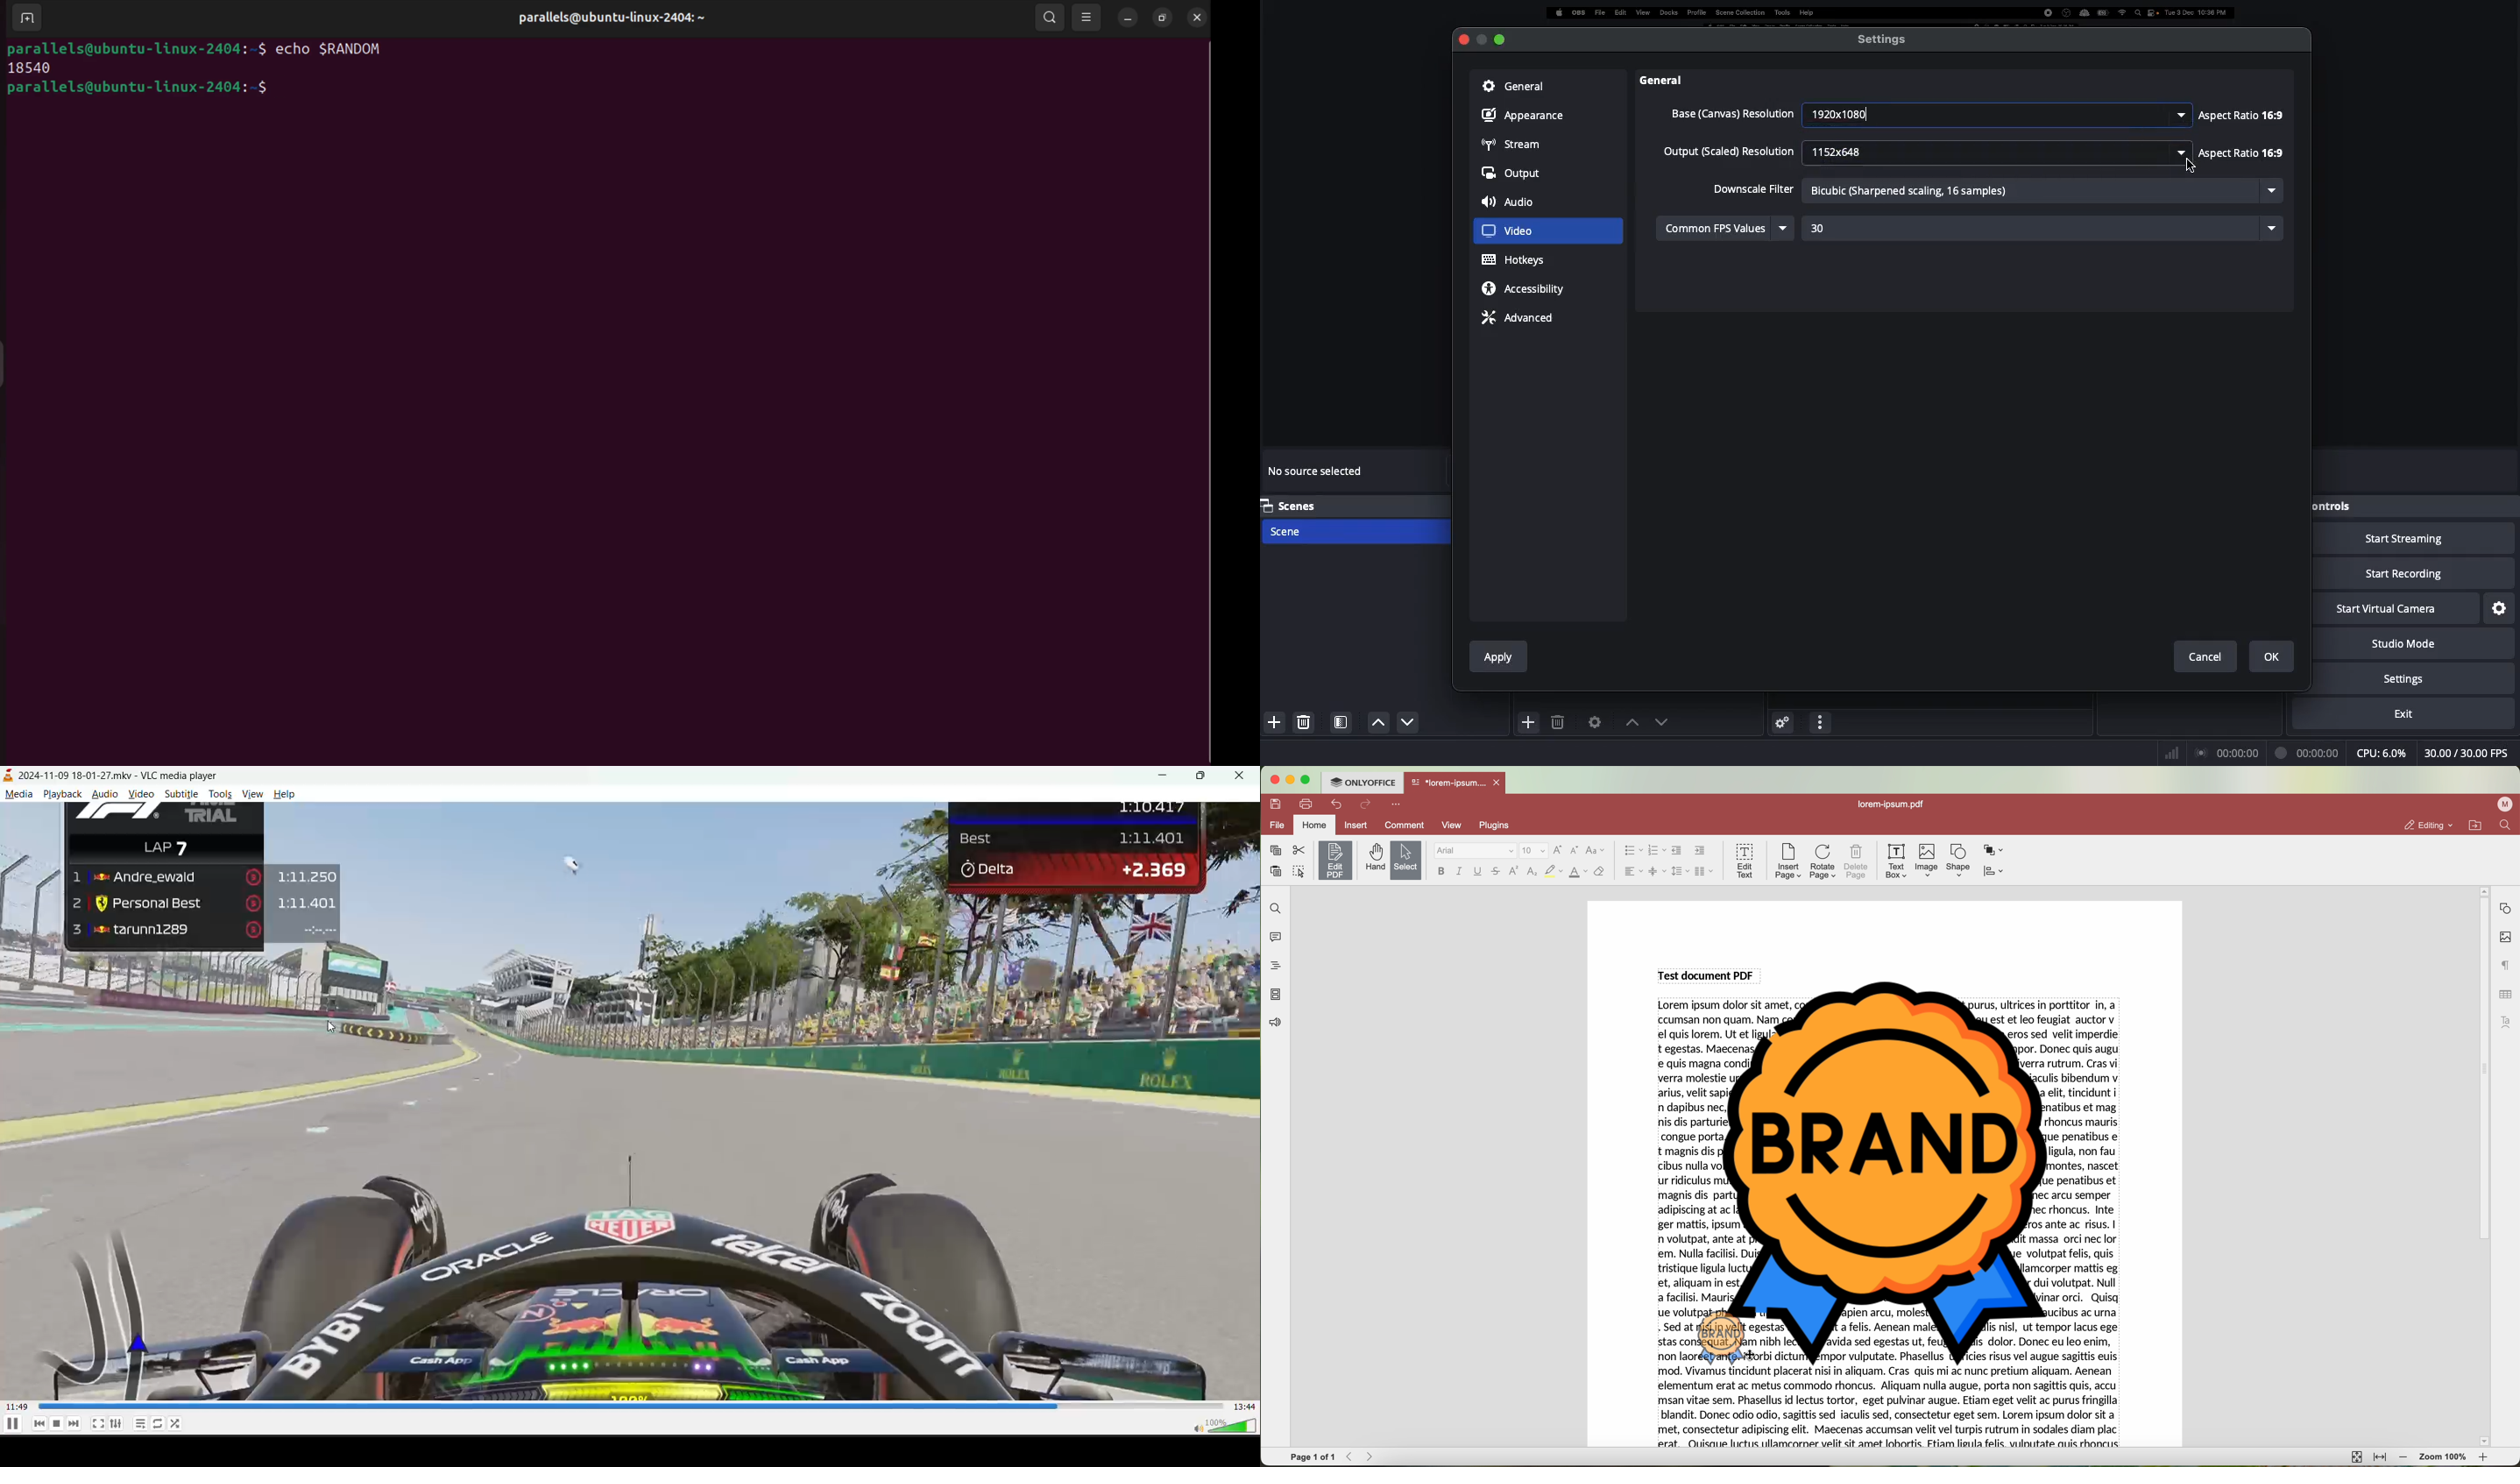 Image resolution: width=2520 pixels, height=1484 pixels. What do you see at coordinates (1354, 530) in the screenshot?
I see `Scen` at bounding box center [1354, 530].